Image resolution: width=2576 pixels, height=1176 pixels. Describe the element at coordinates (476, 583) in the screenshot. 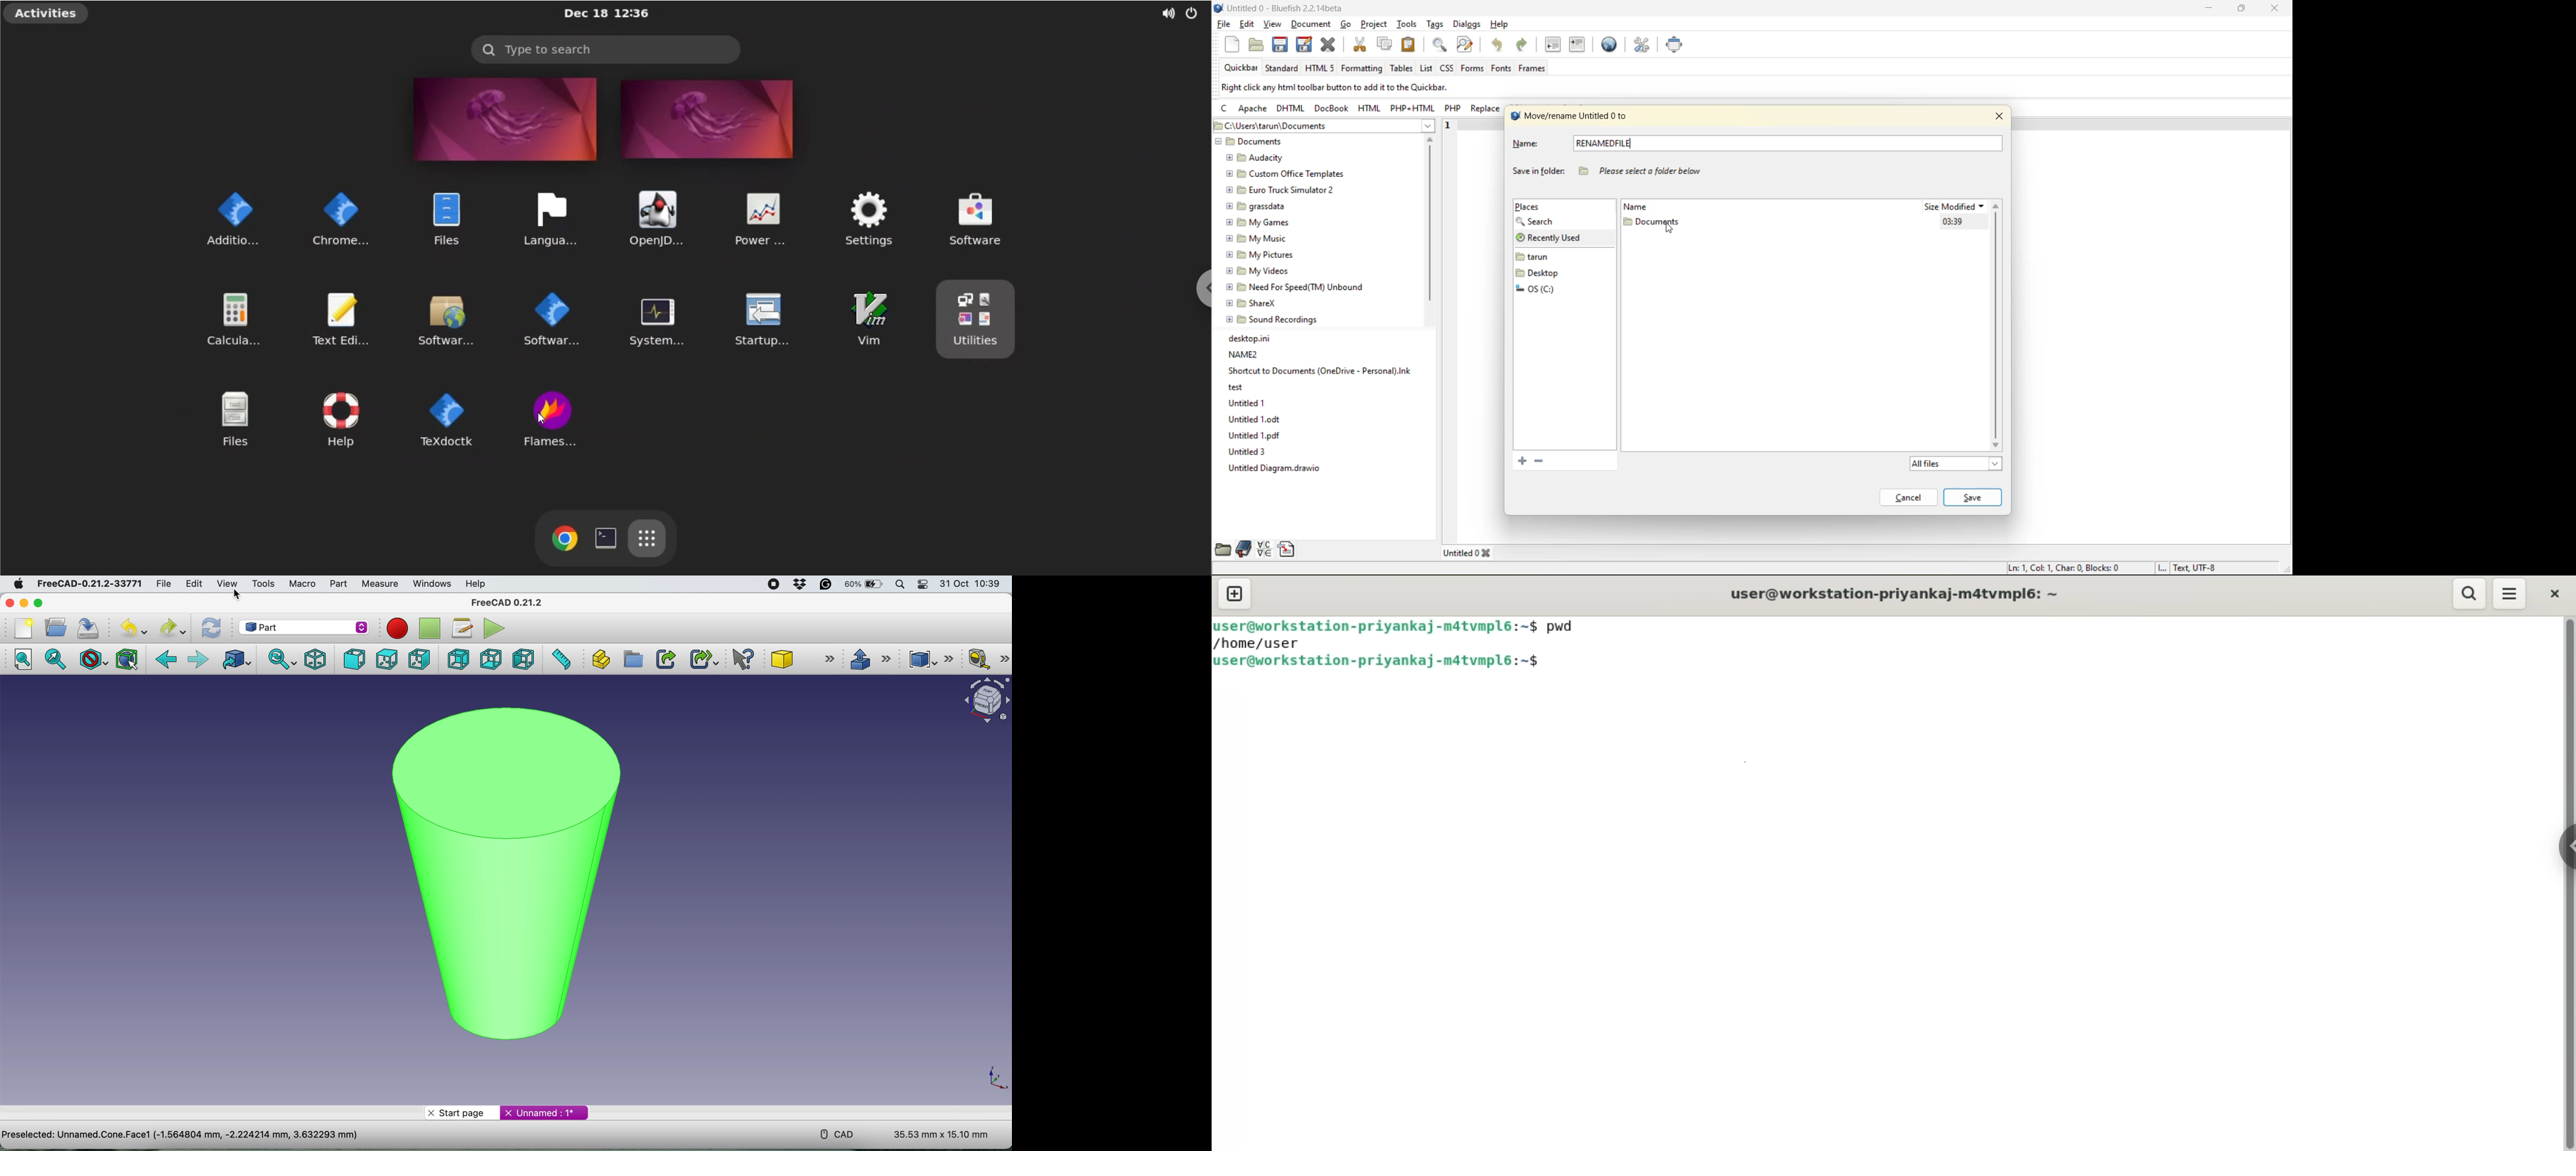

I see `help` at that location.